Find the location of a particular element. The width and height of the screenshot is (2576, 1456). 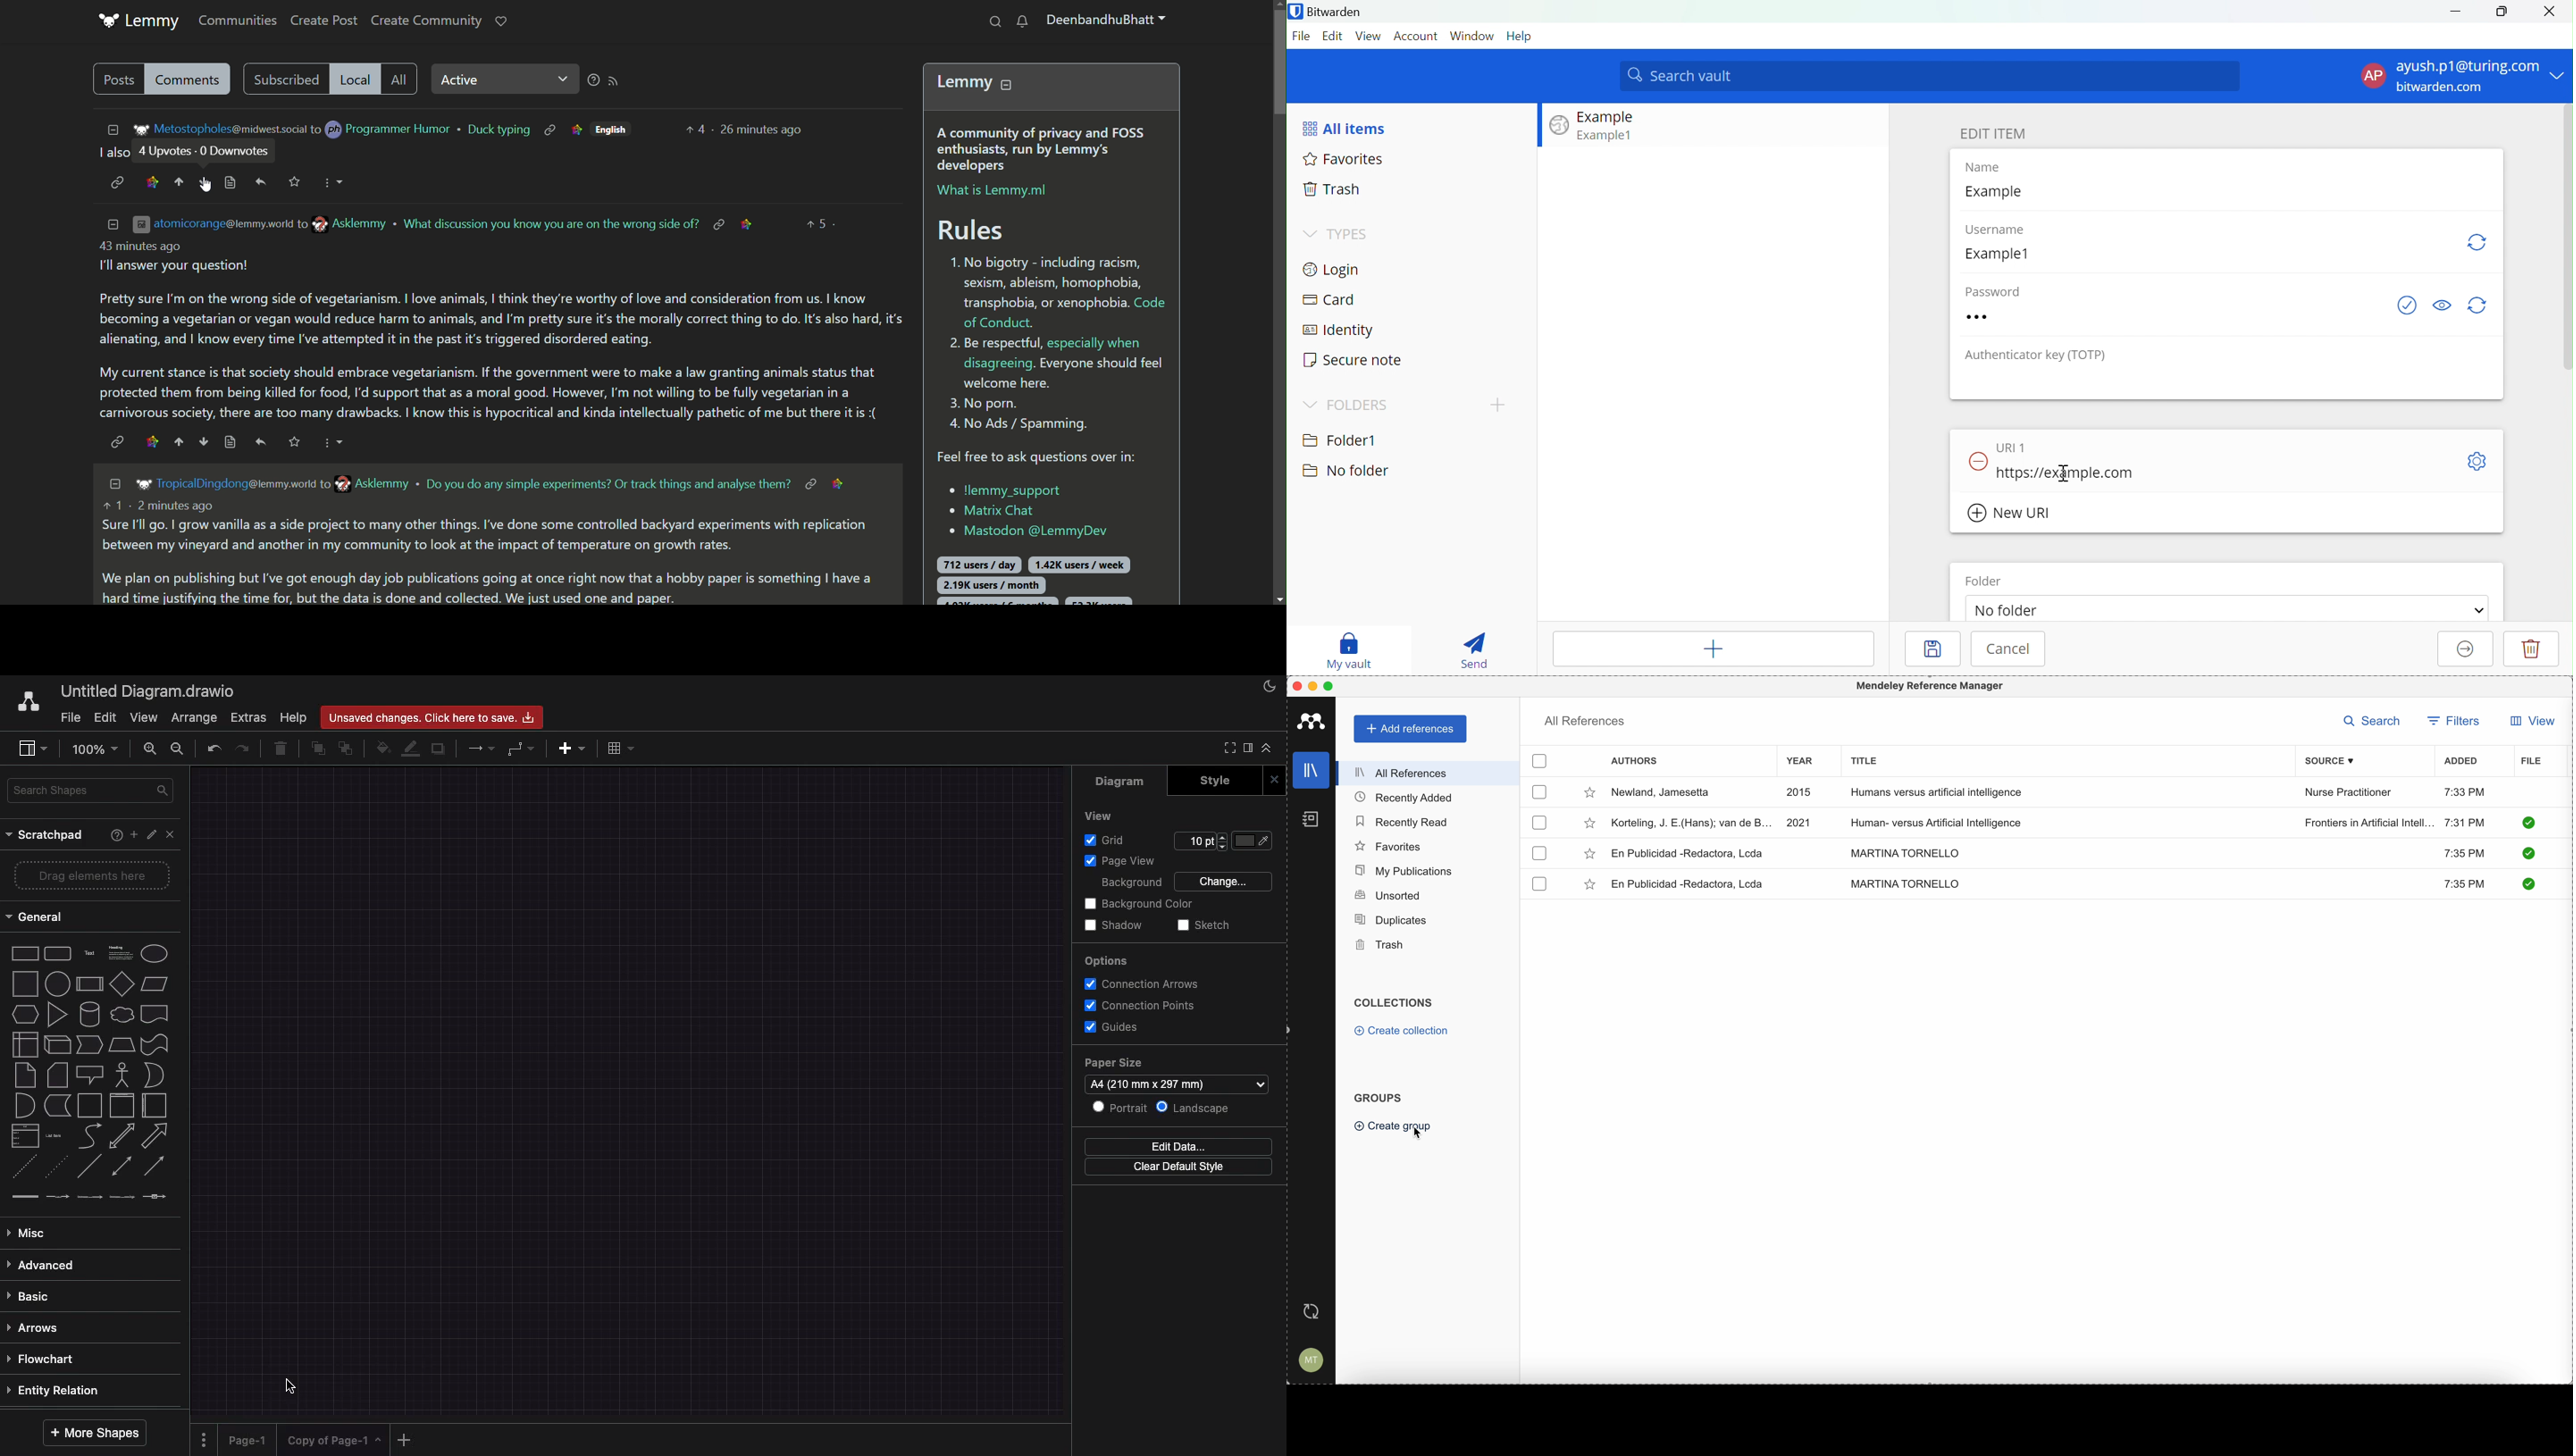

source is located at coordinates (2337, 761).